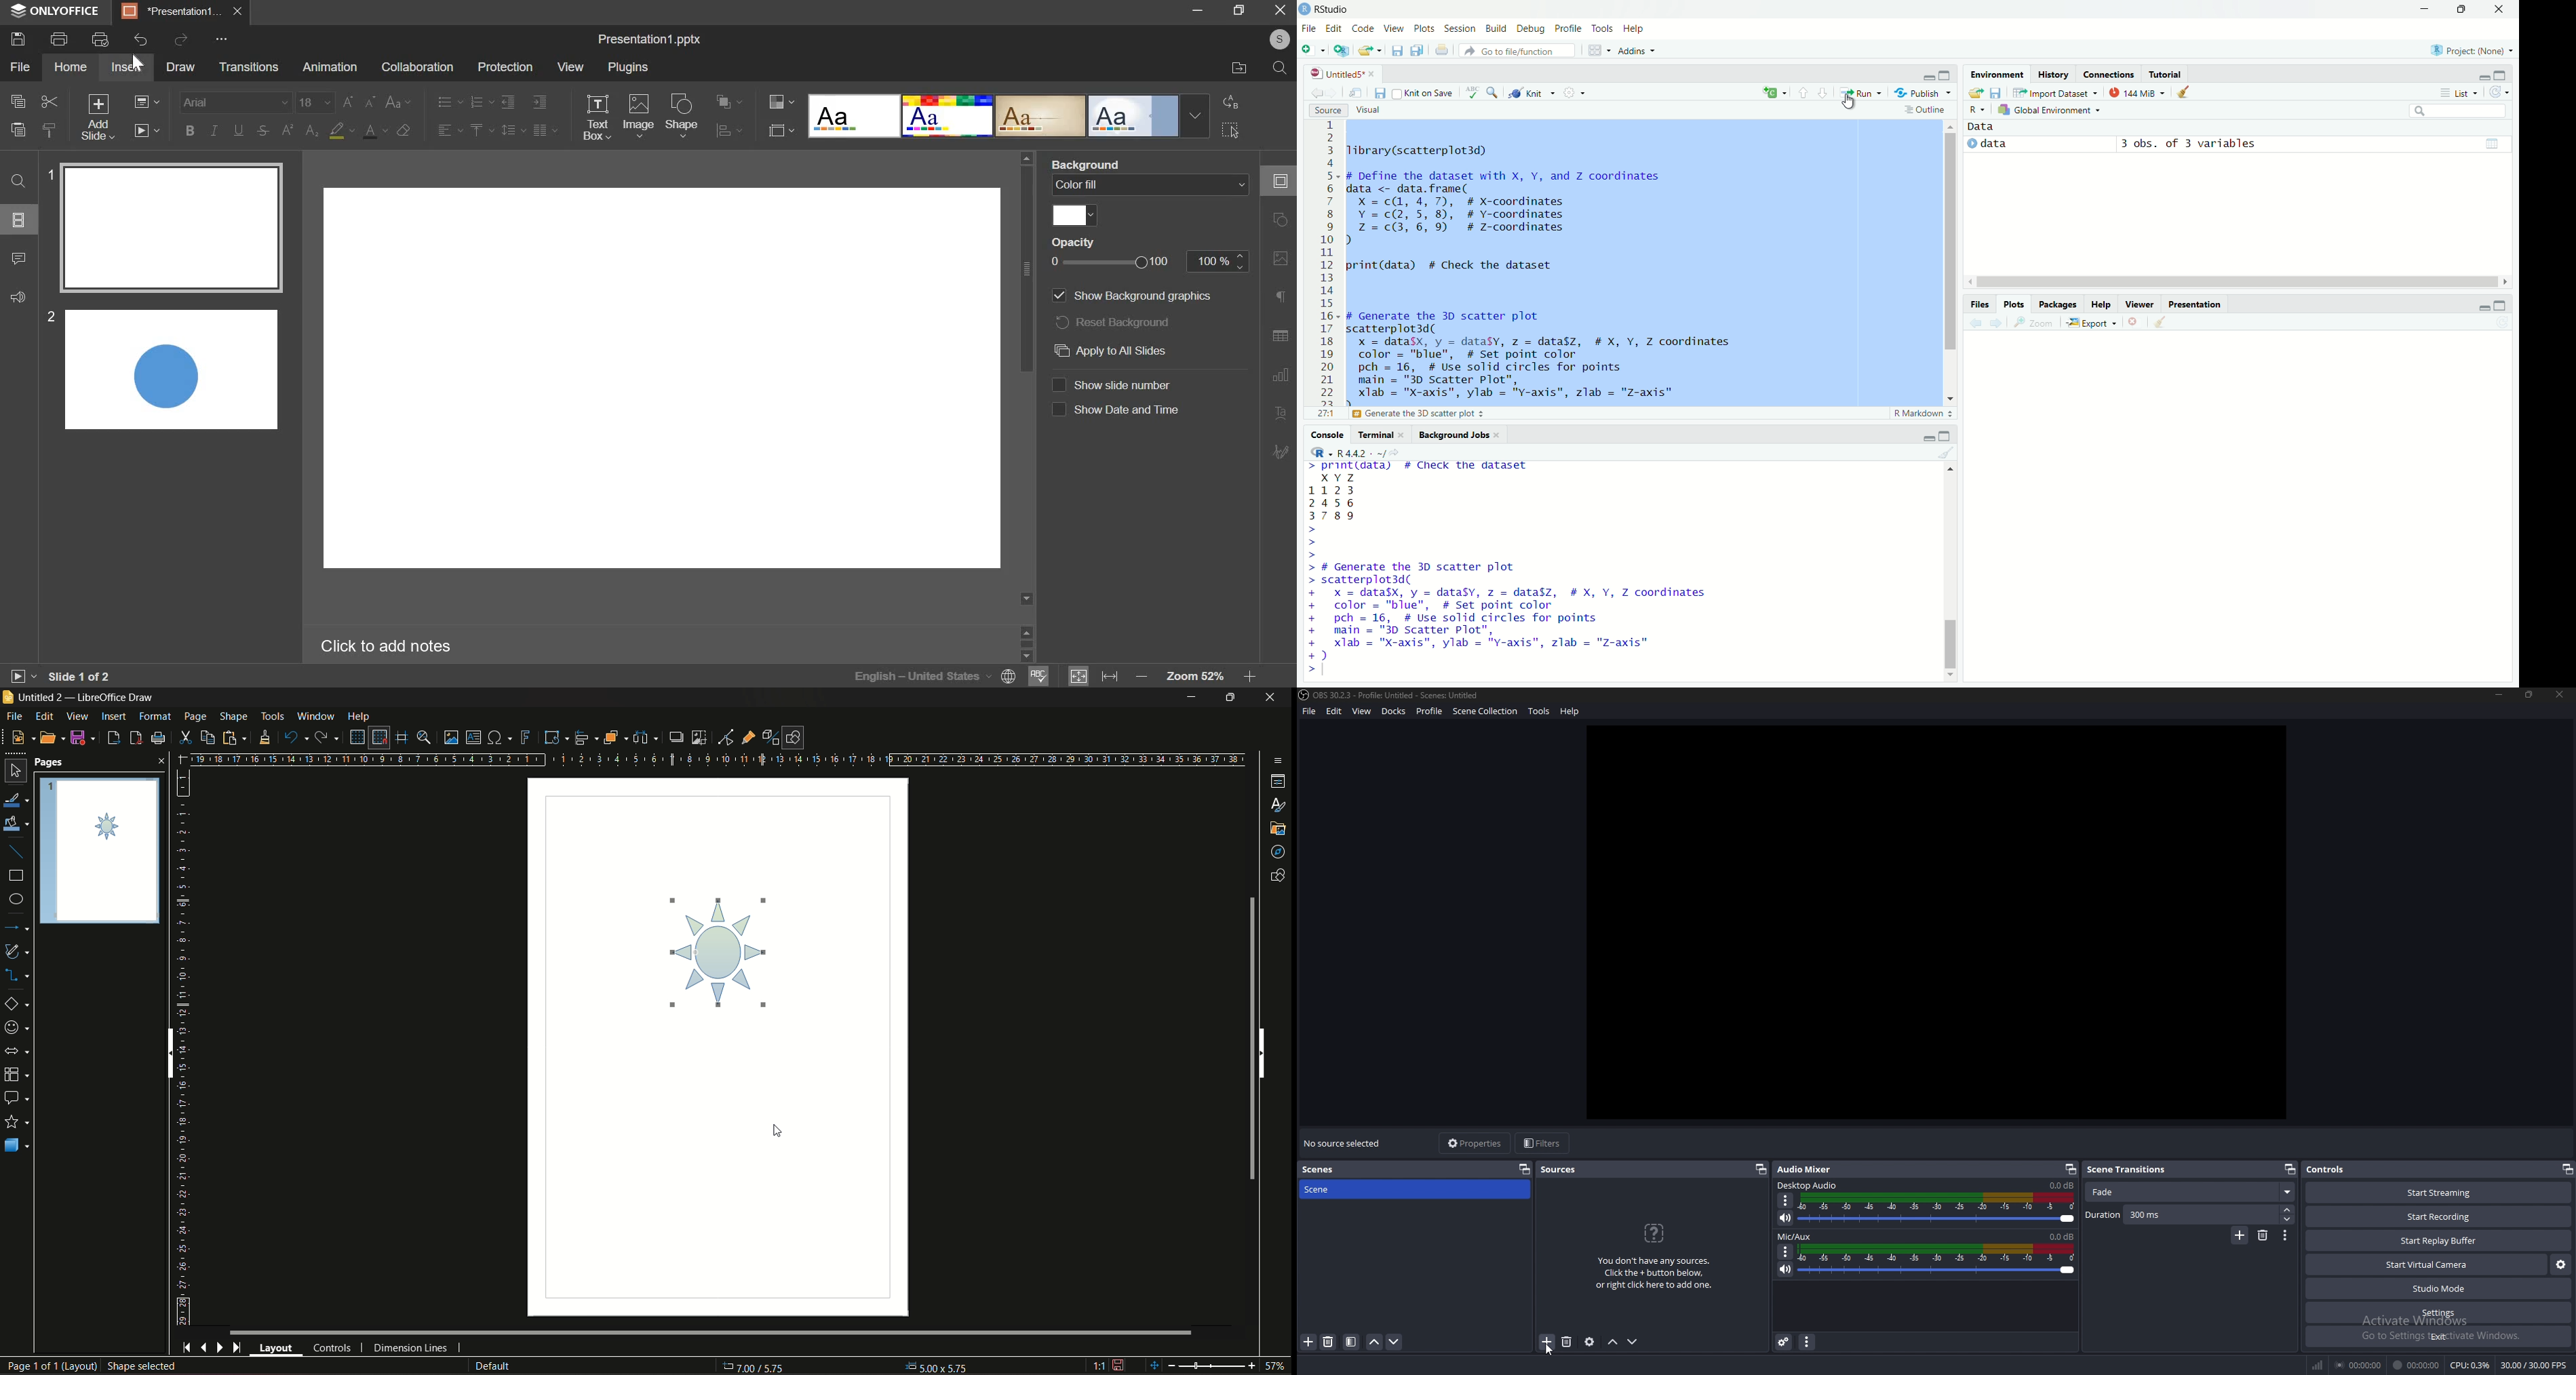 This screenshot has height=1400, width=2576. What do you see at coordinates (1040, 117) in the screenshot?
I see `Word art` at bounding box center [1040, 117].